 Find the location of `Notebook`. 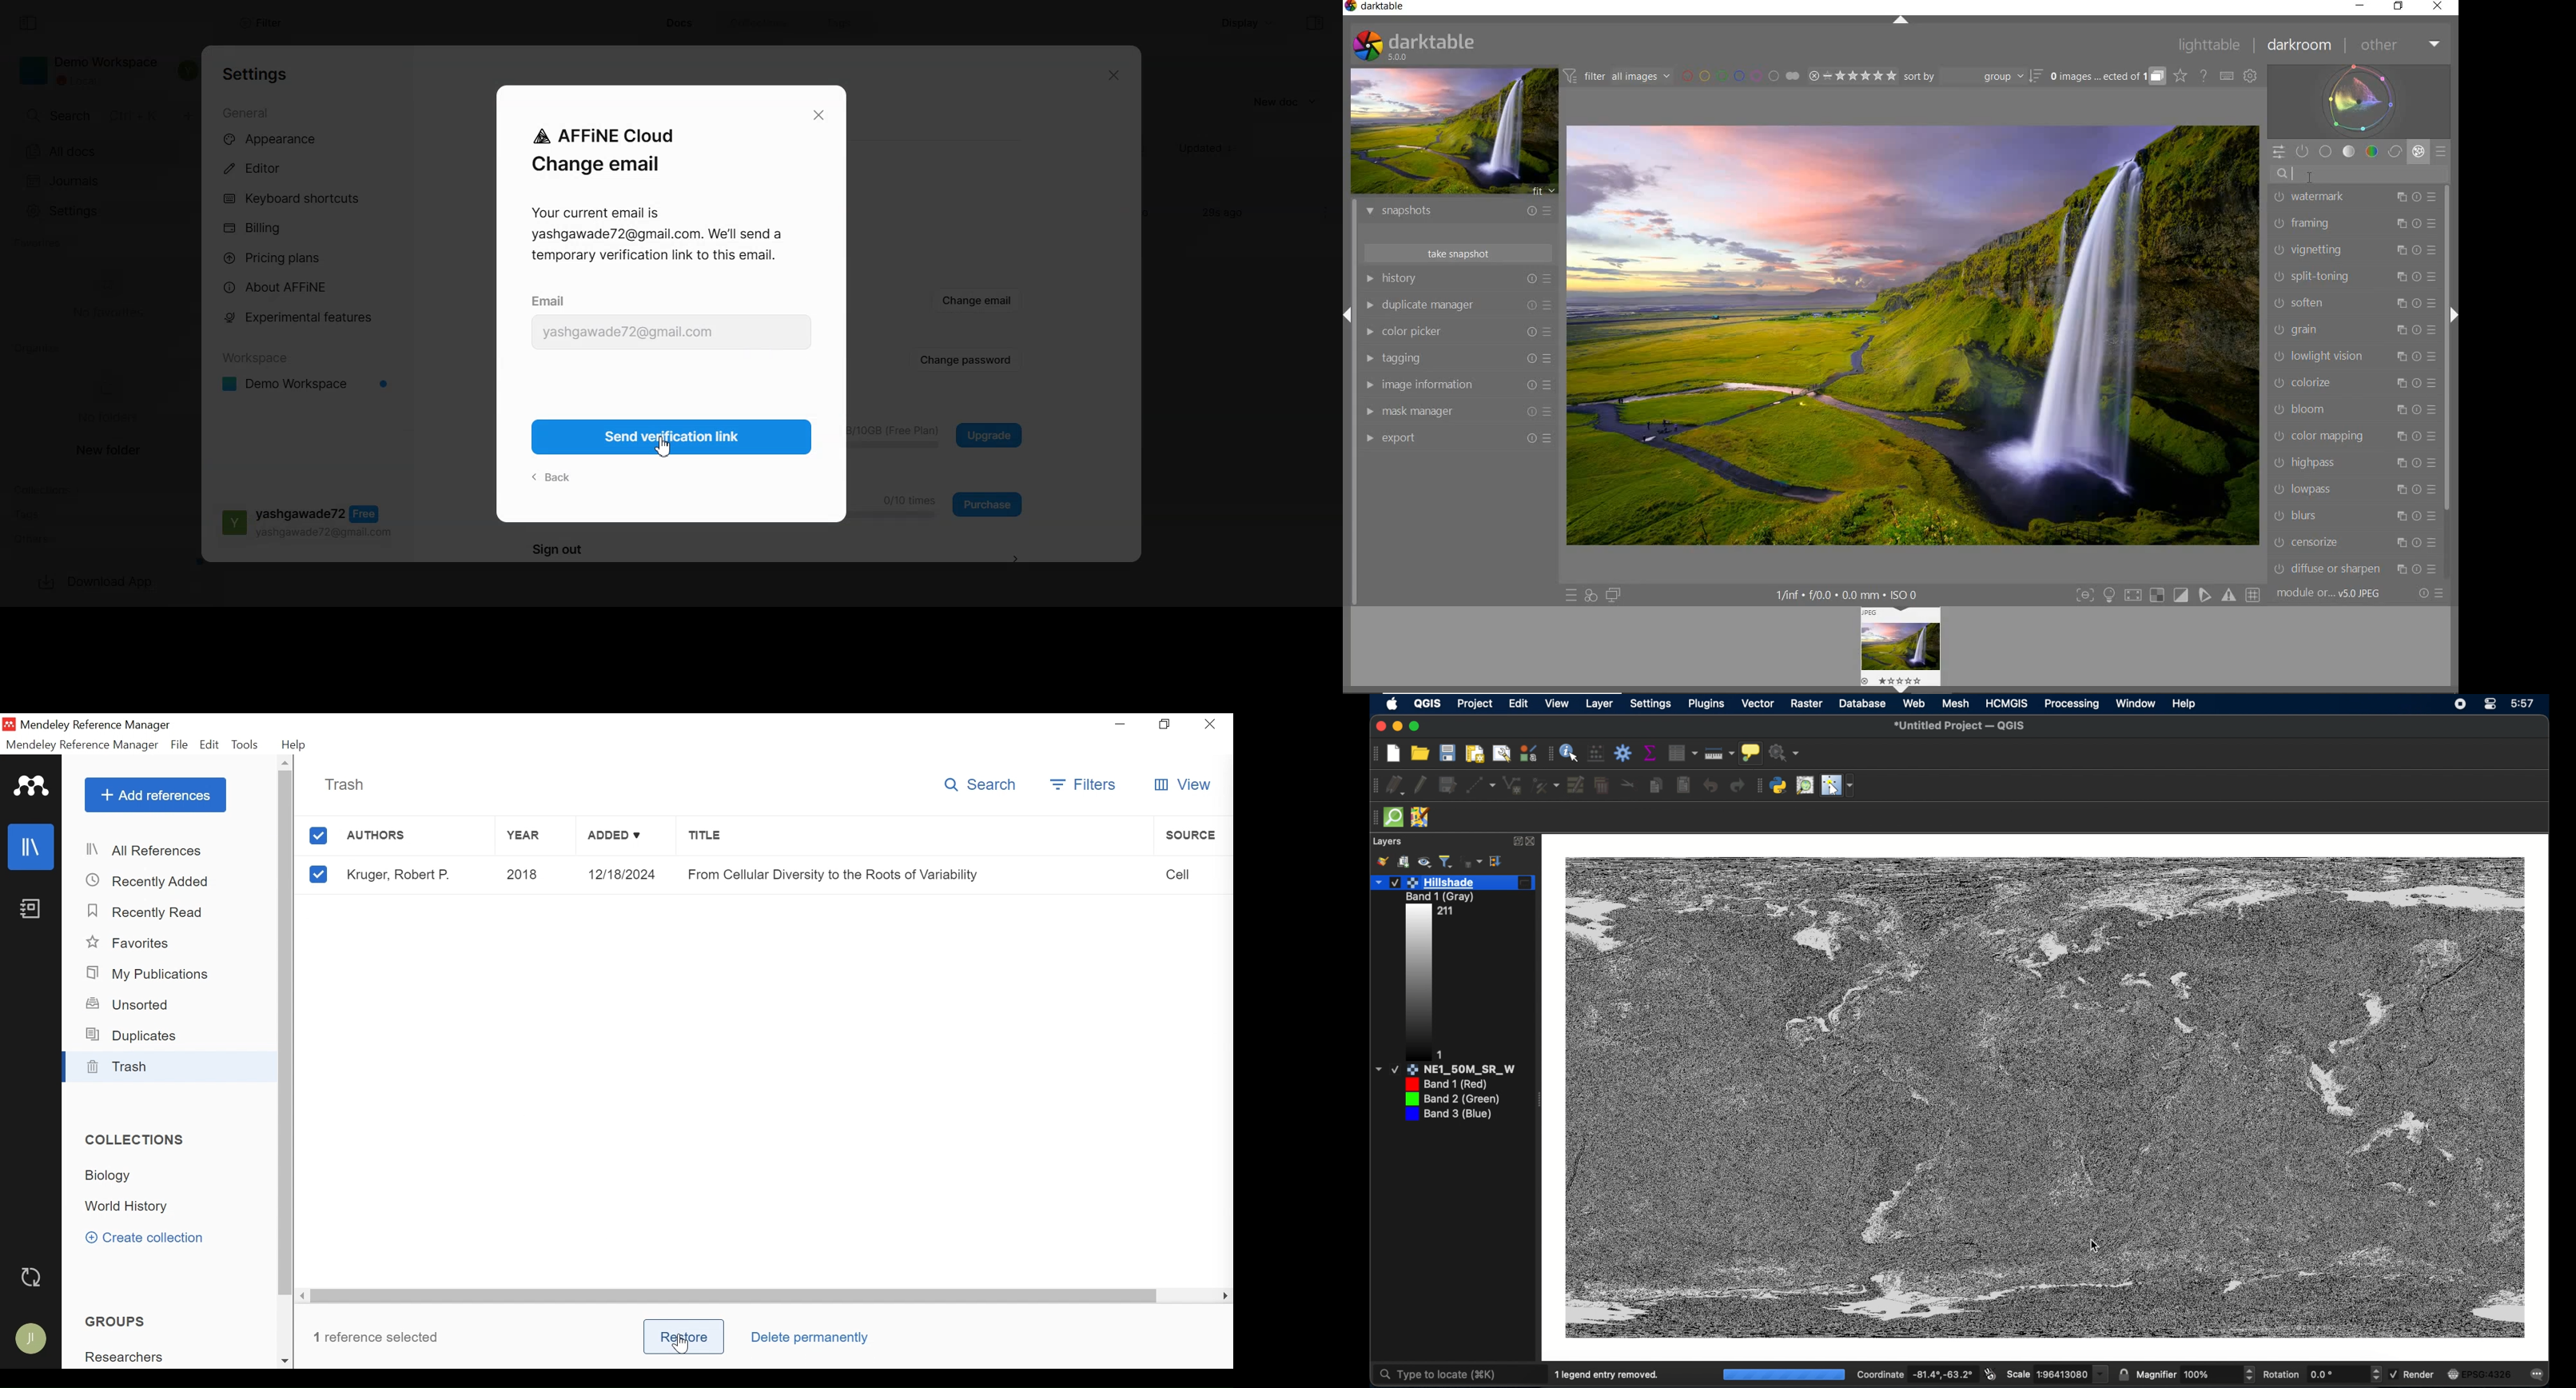

Notebook is located at coordinates (30, 910).